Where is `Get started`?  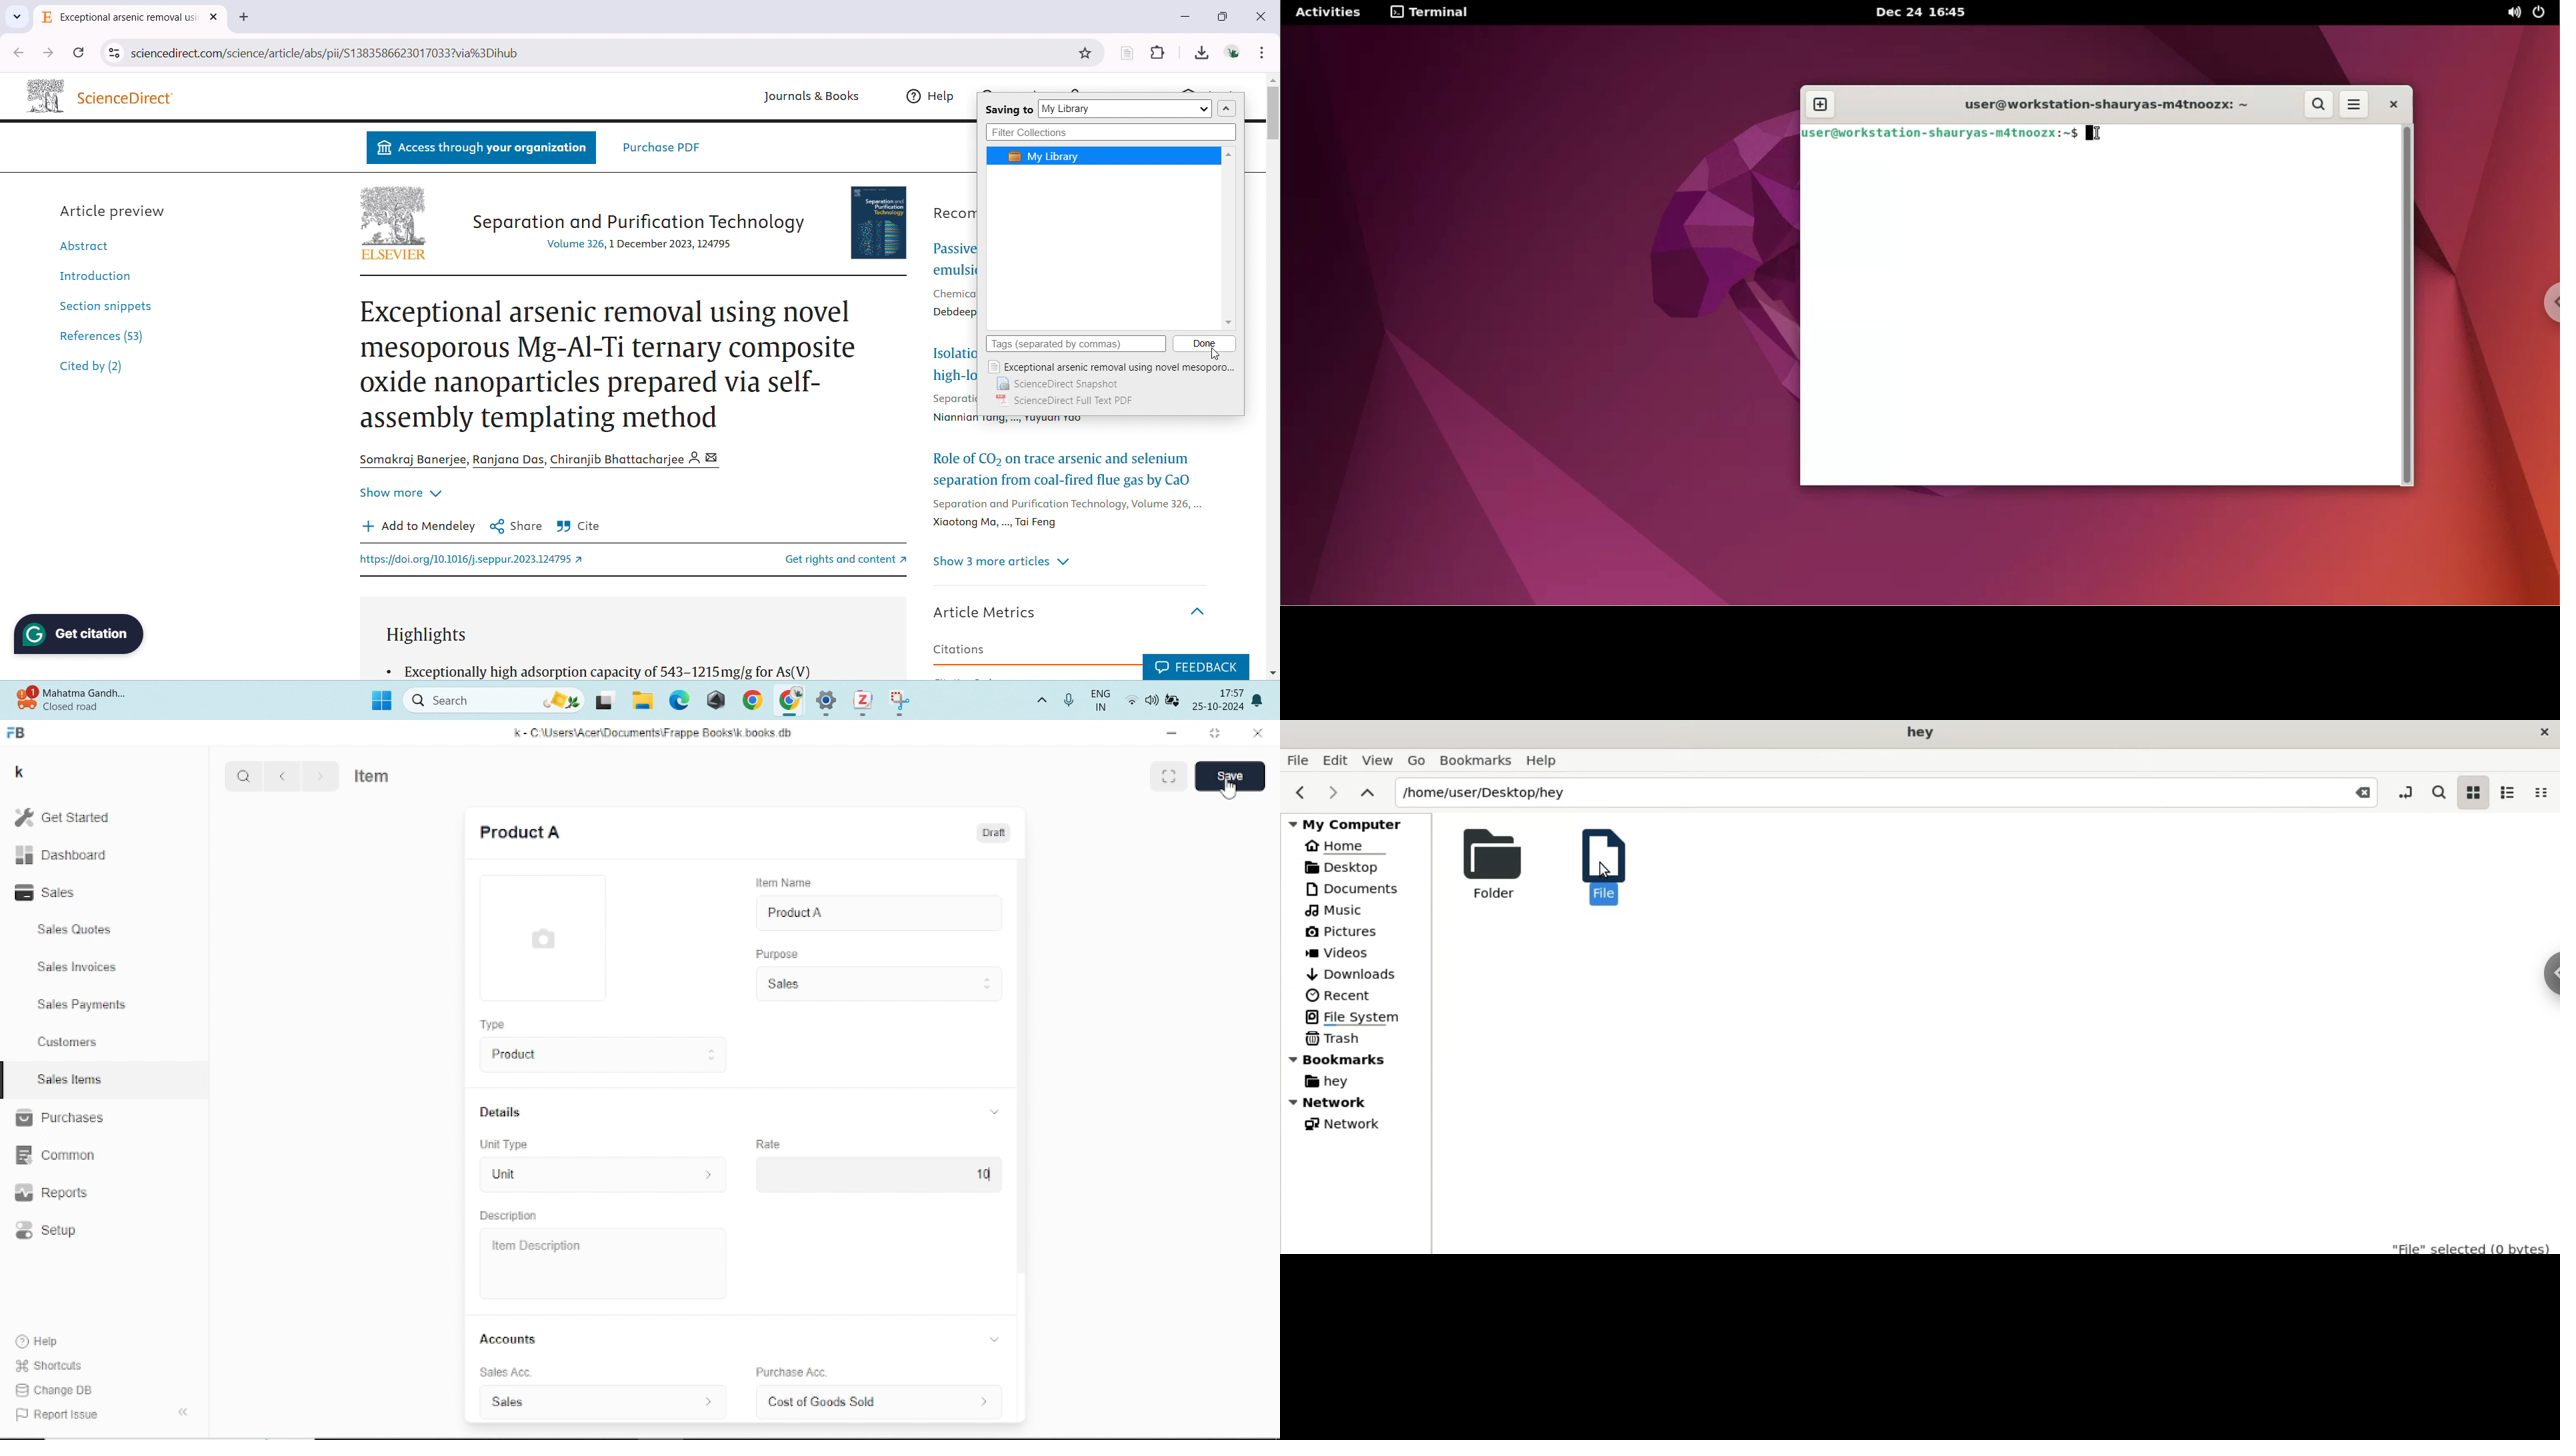 Get started is located at coordinates (71, 817).